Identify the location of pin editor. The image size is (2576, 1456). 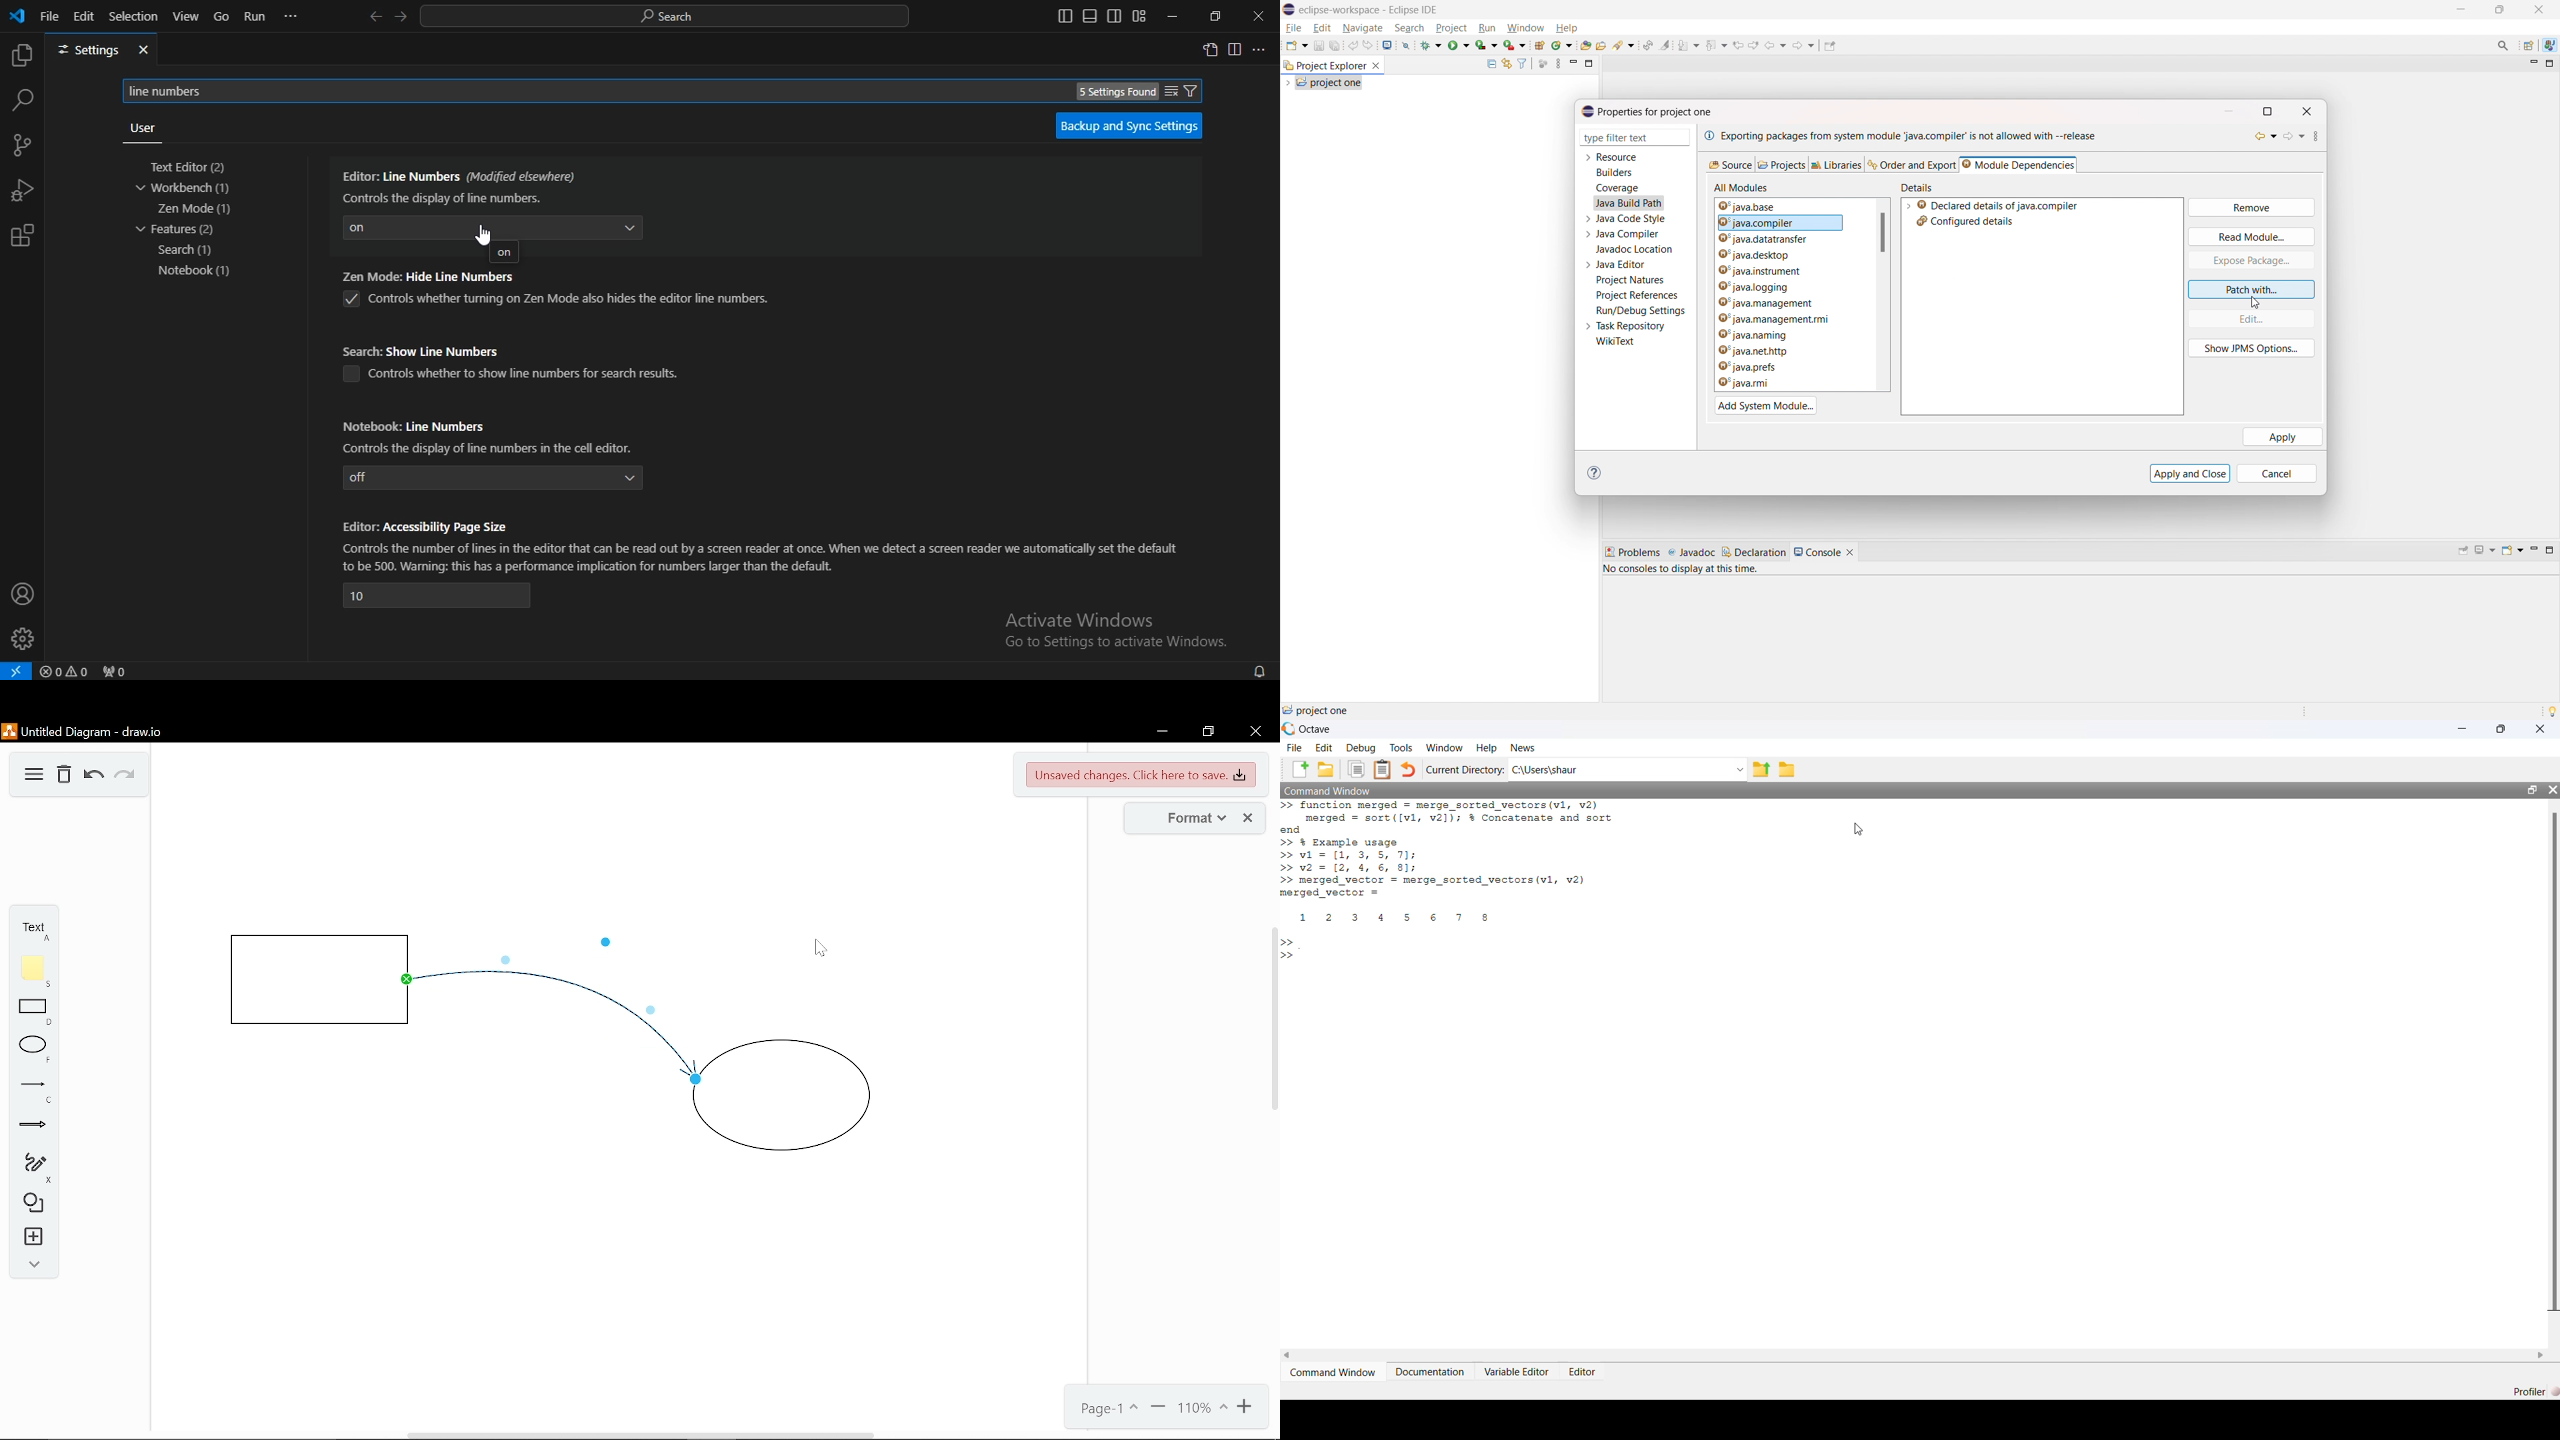
(1830, 45).